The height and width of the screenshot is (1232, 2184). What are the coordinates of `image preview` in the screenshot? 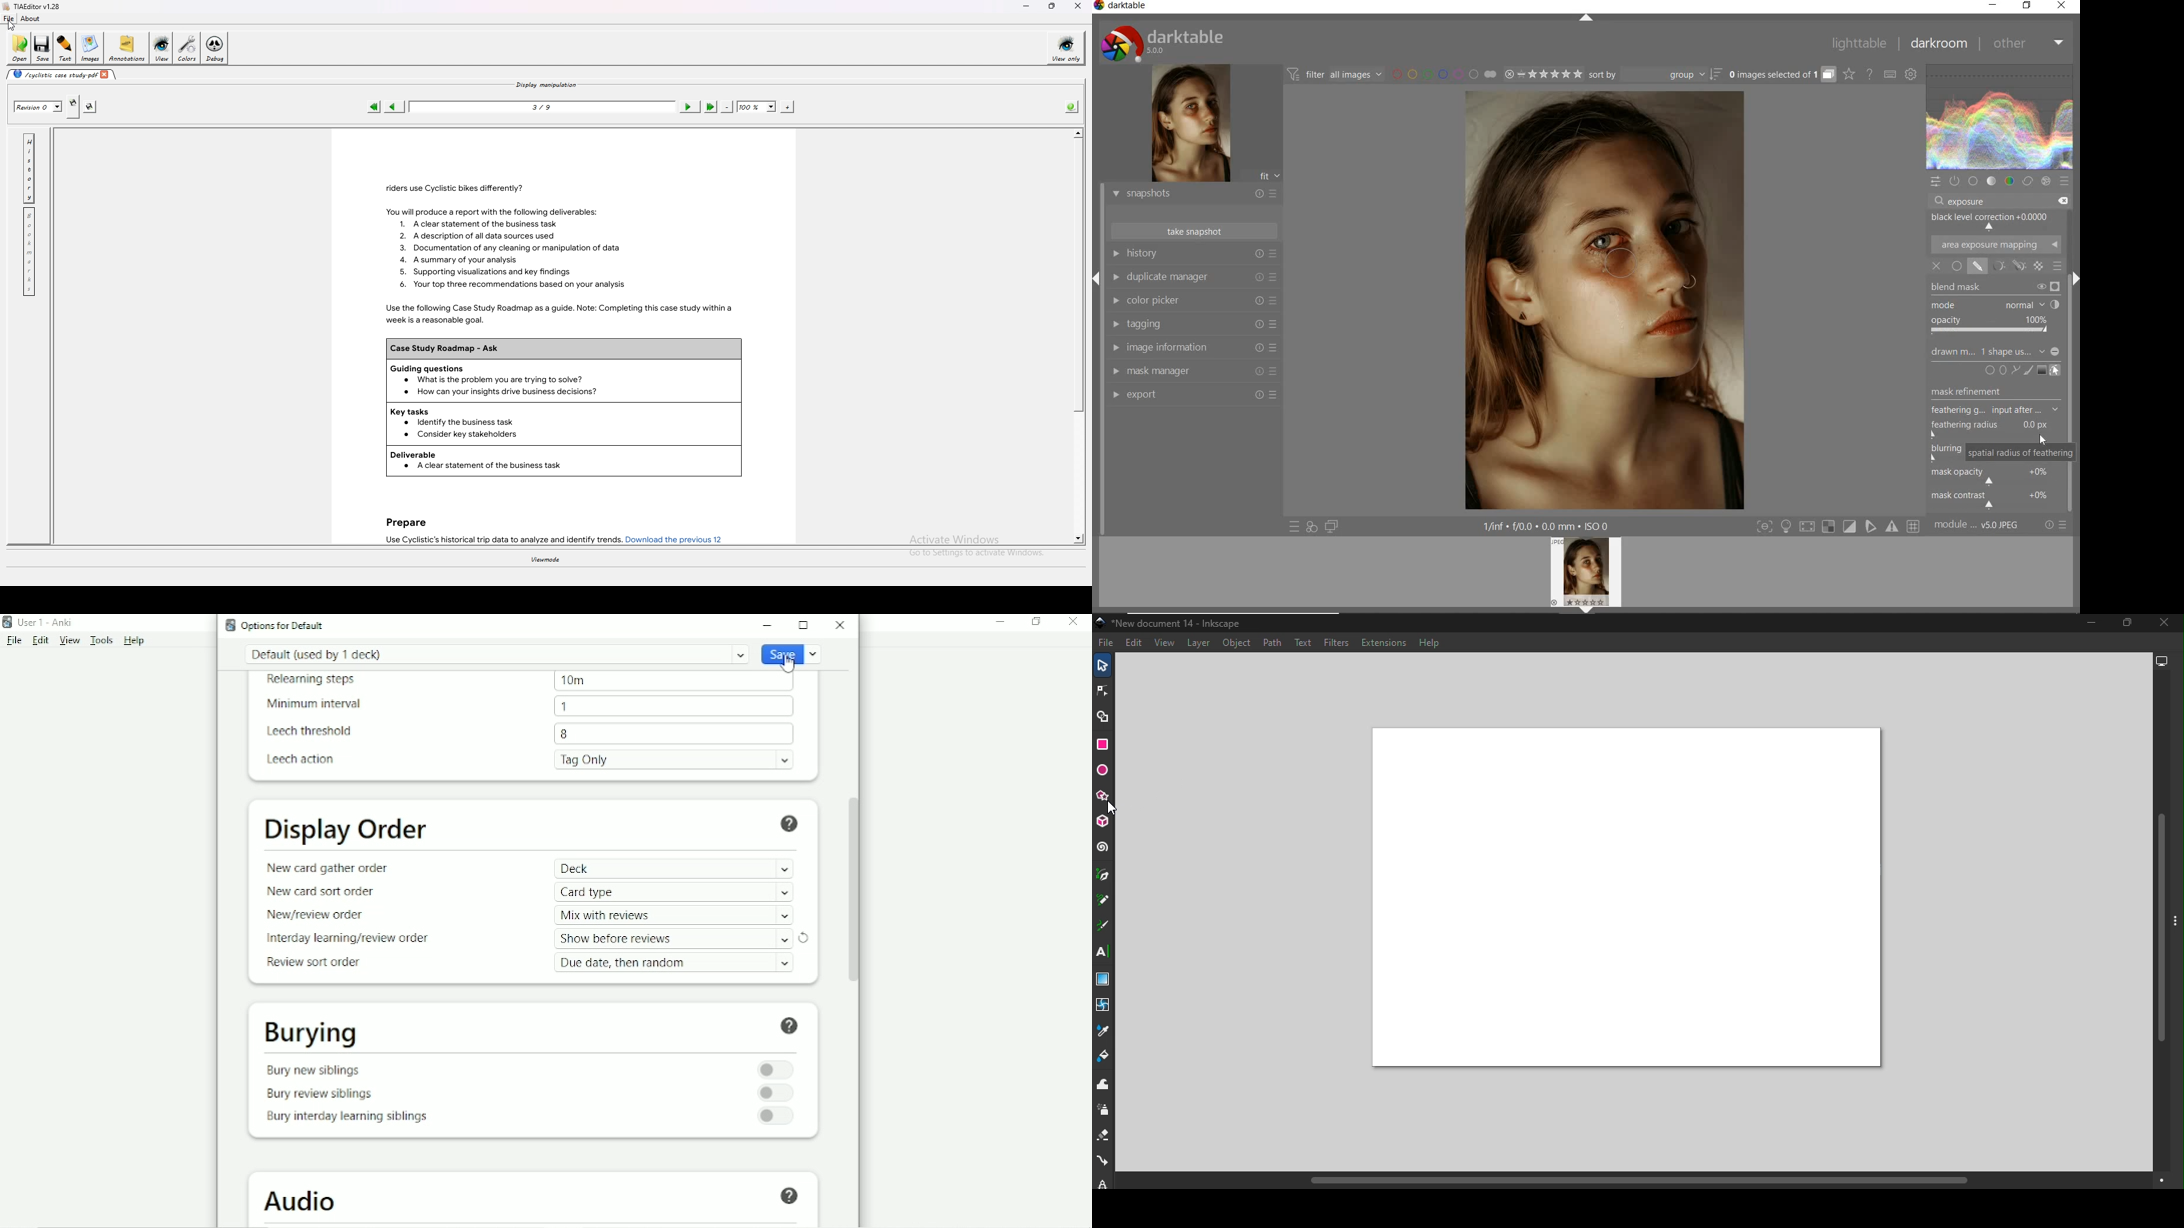 It's located at (1588, 575).